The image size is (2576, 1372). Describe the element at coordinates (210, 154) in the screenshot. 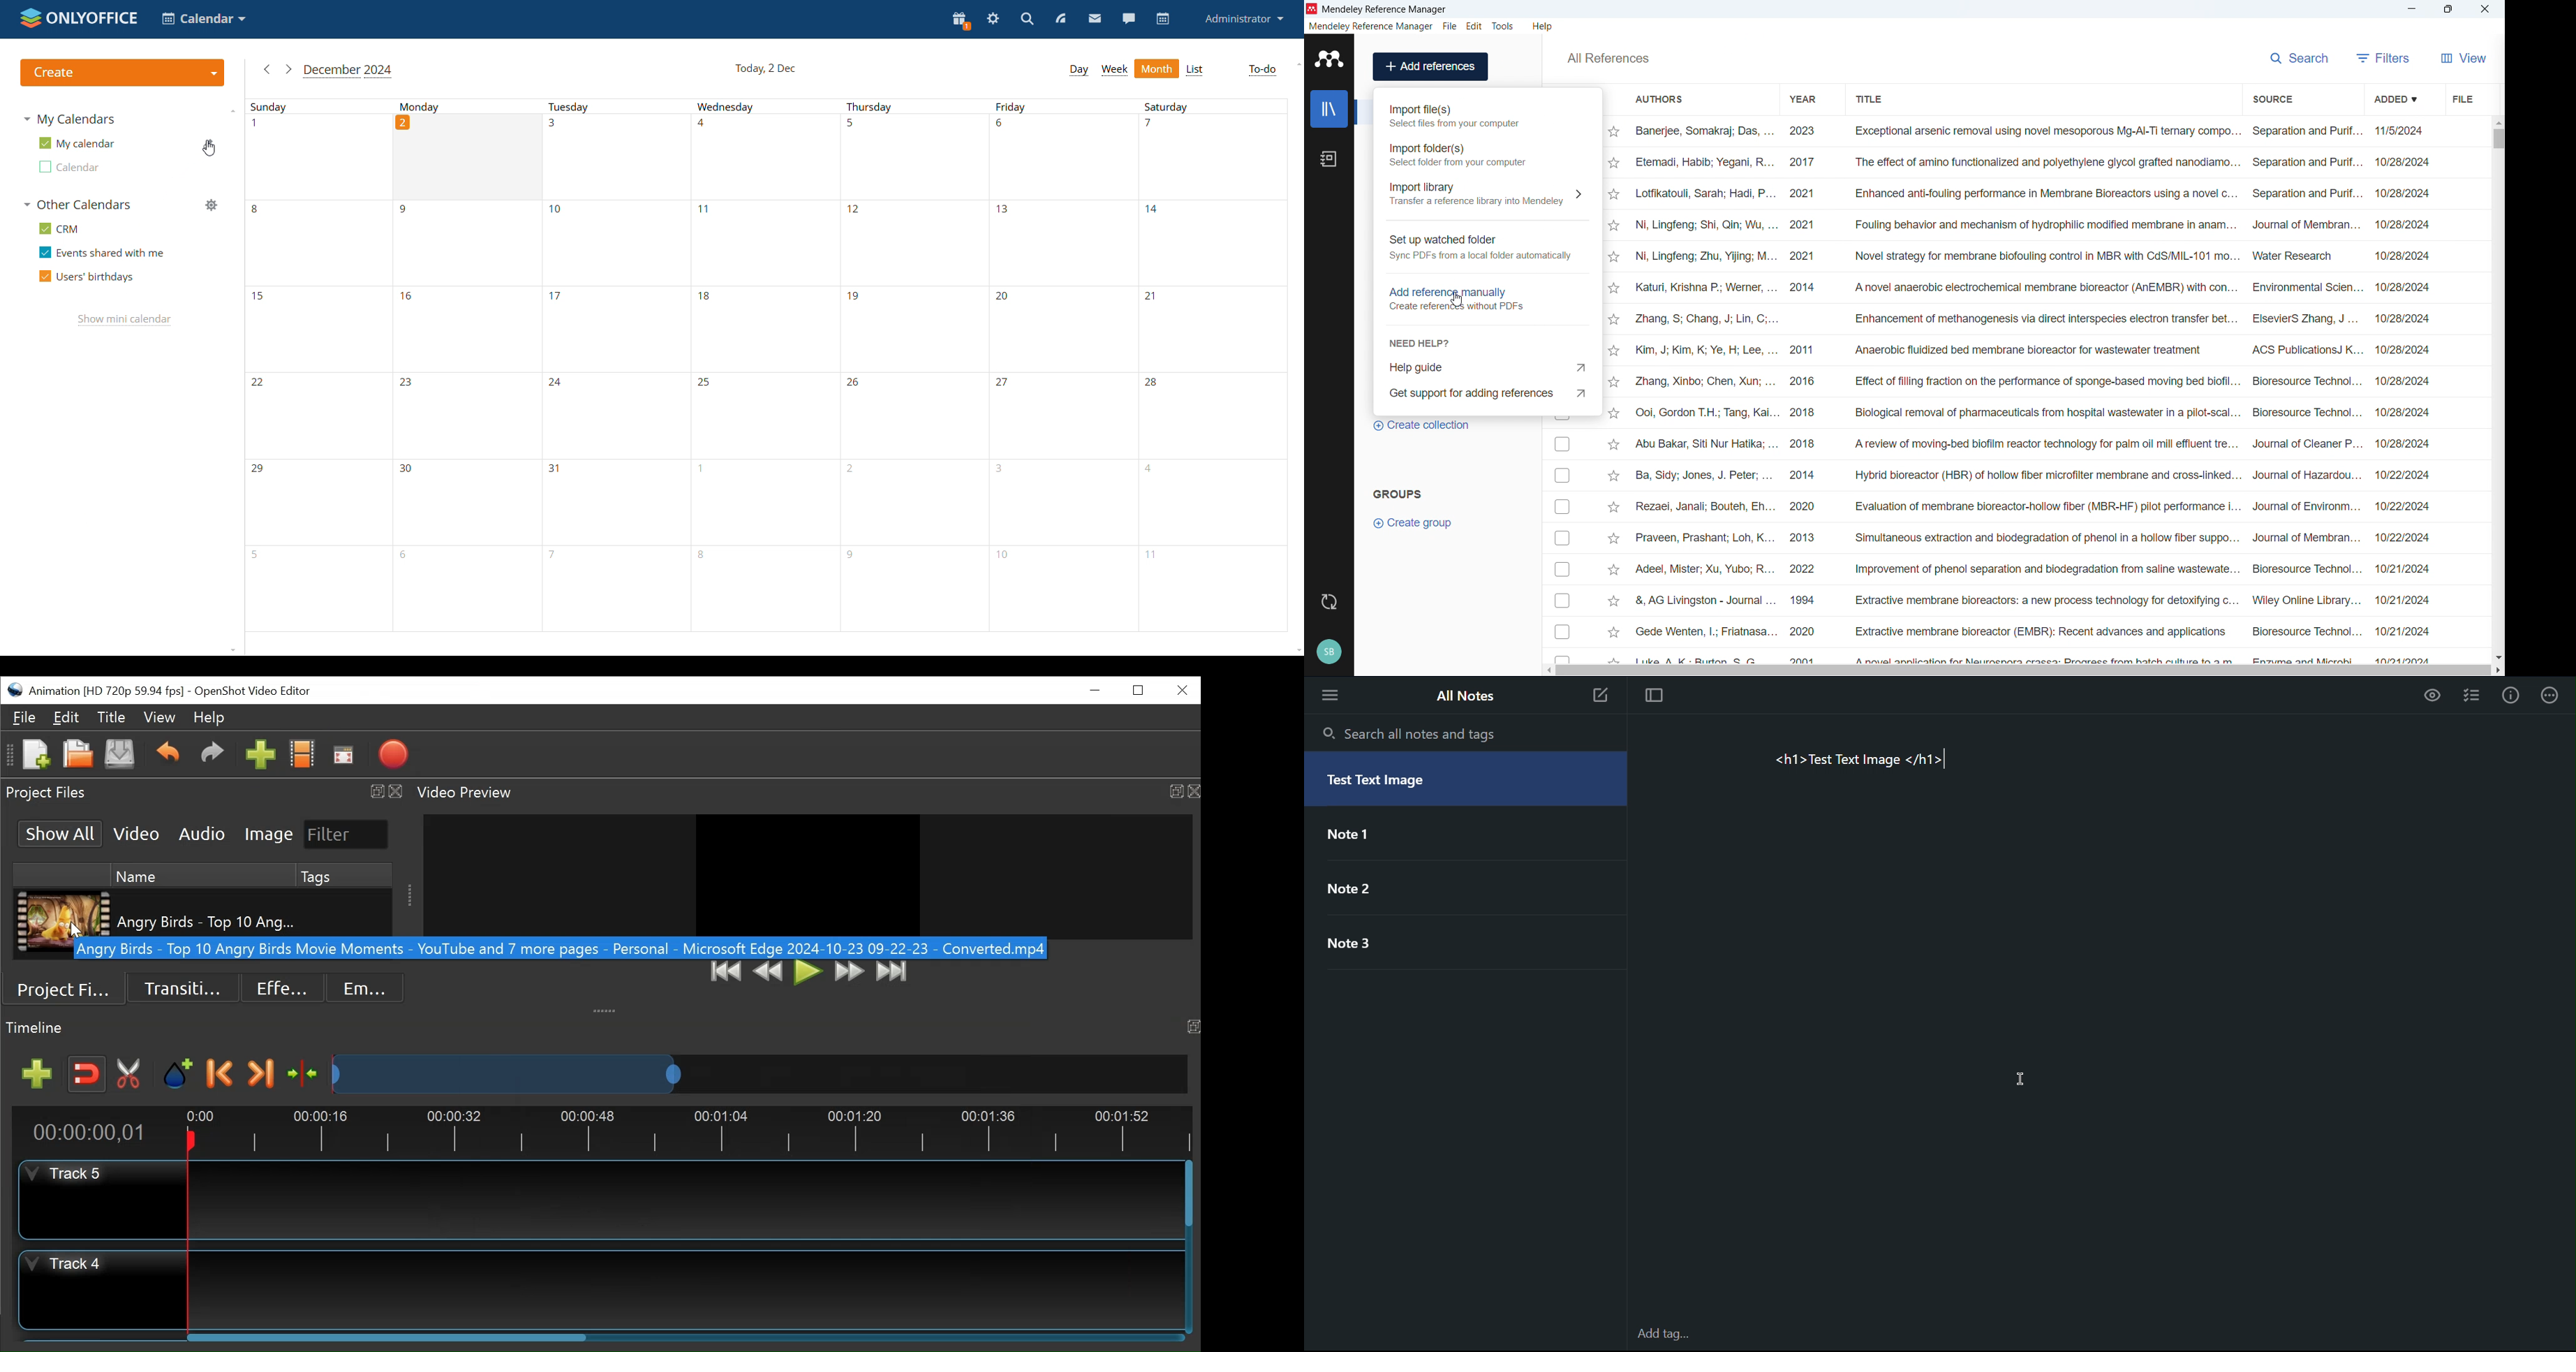

I see `cursor` at that location.